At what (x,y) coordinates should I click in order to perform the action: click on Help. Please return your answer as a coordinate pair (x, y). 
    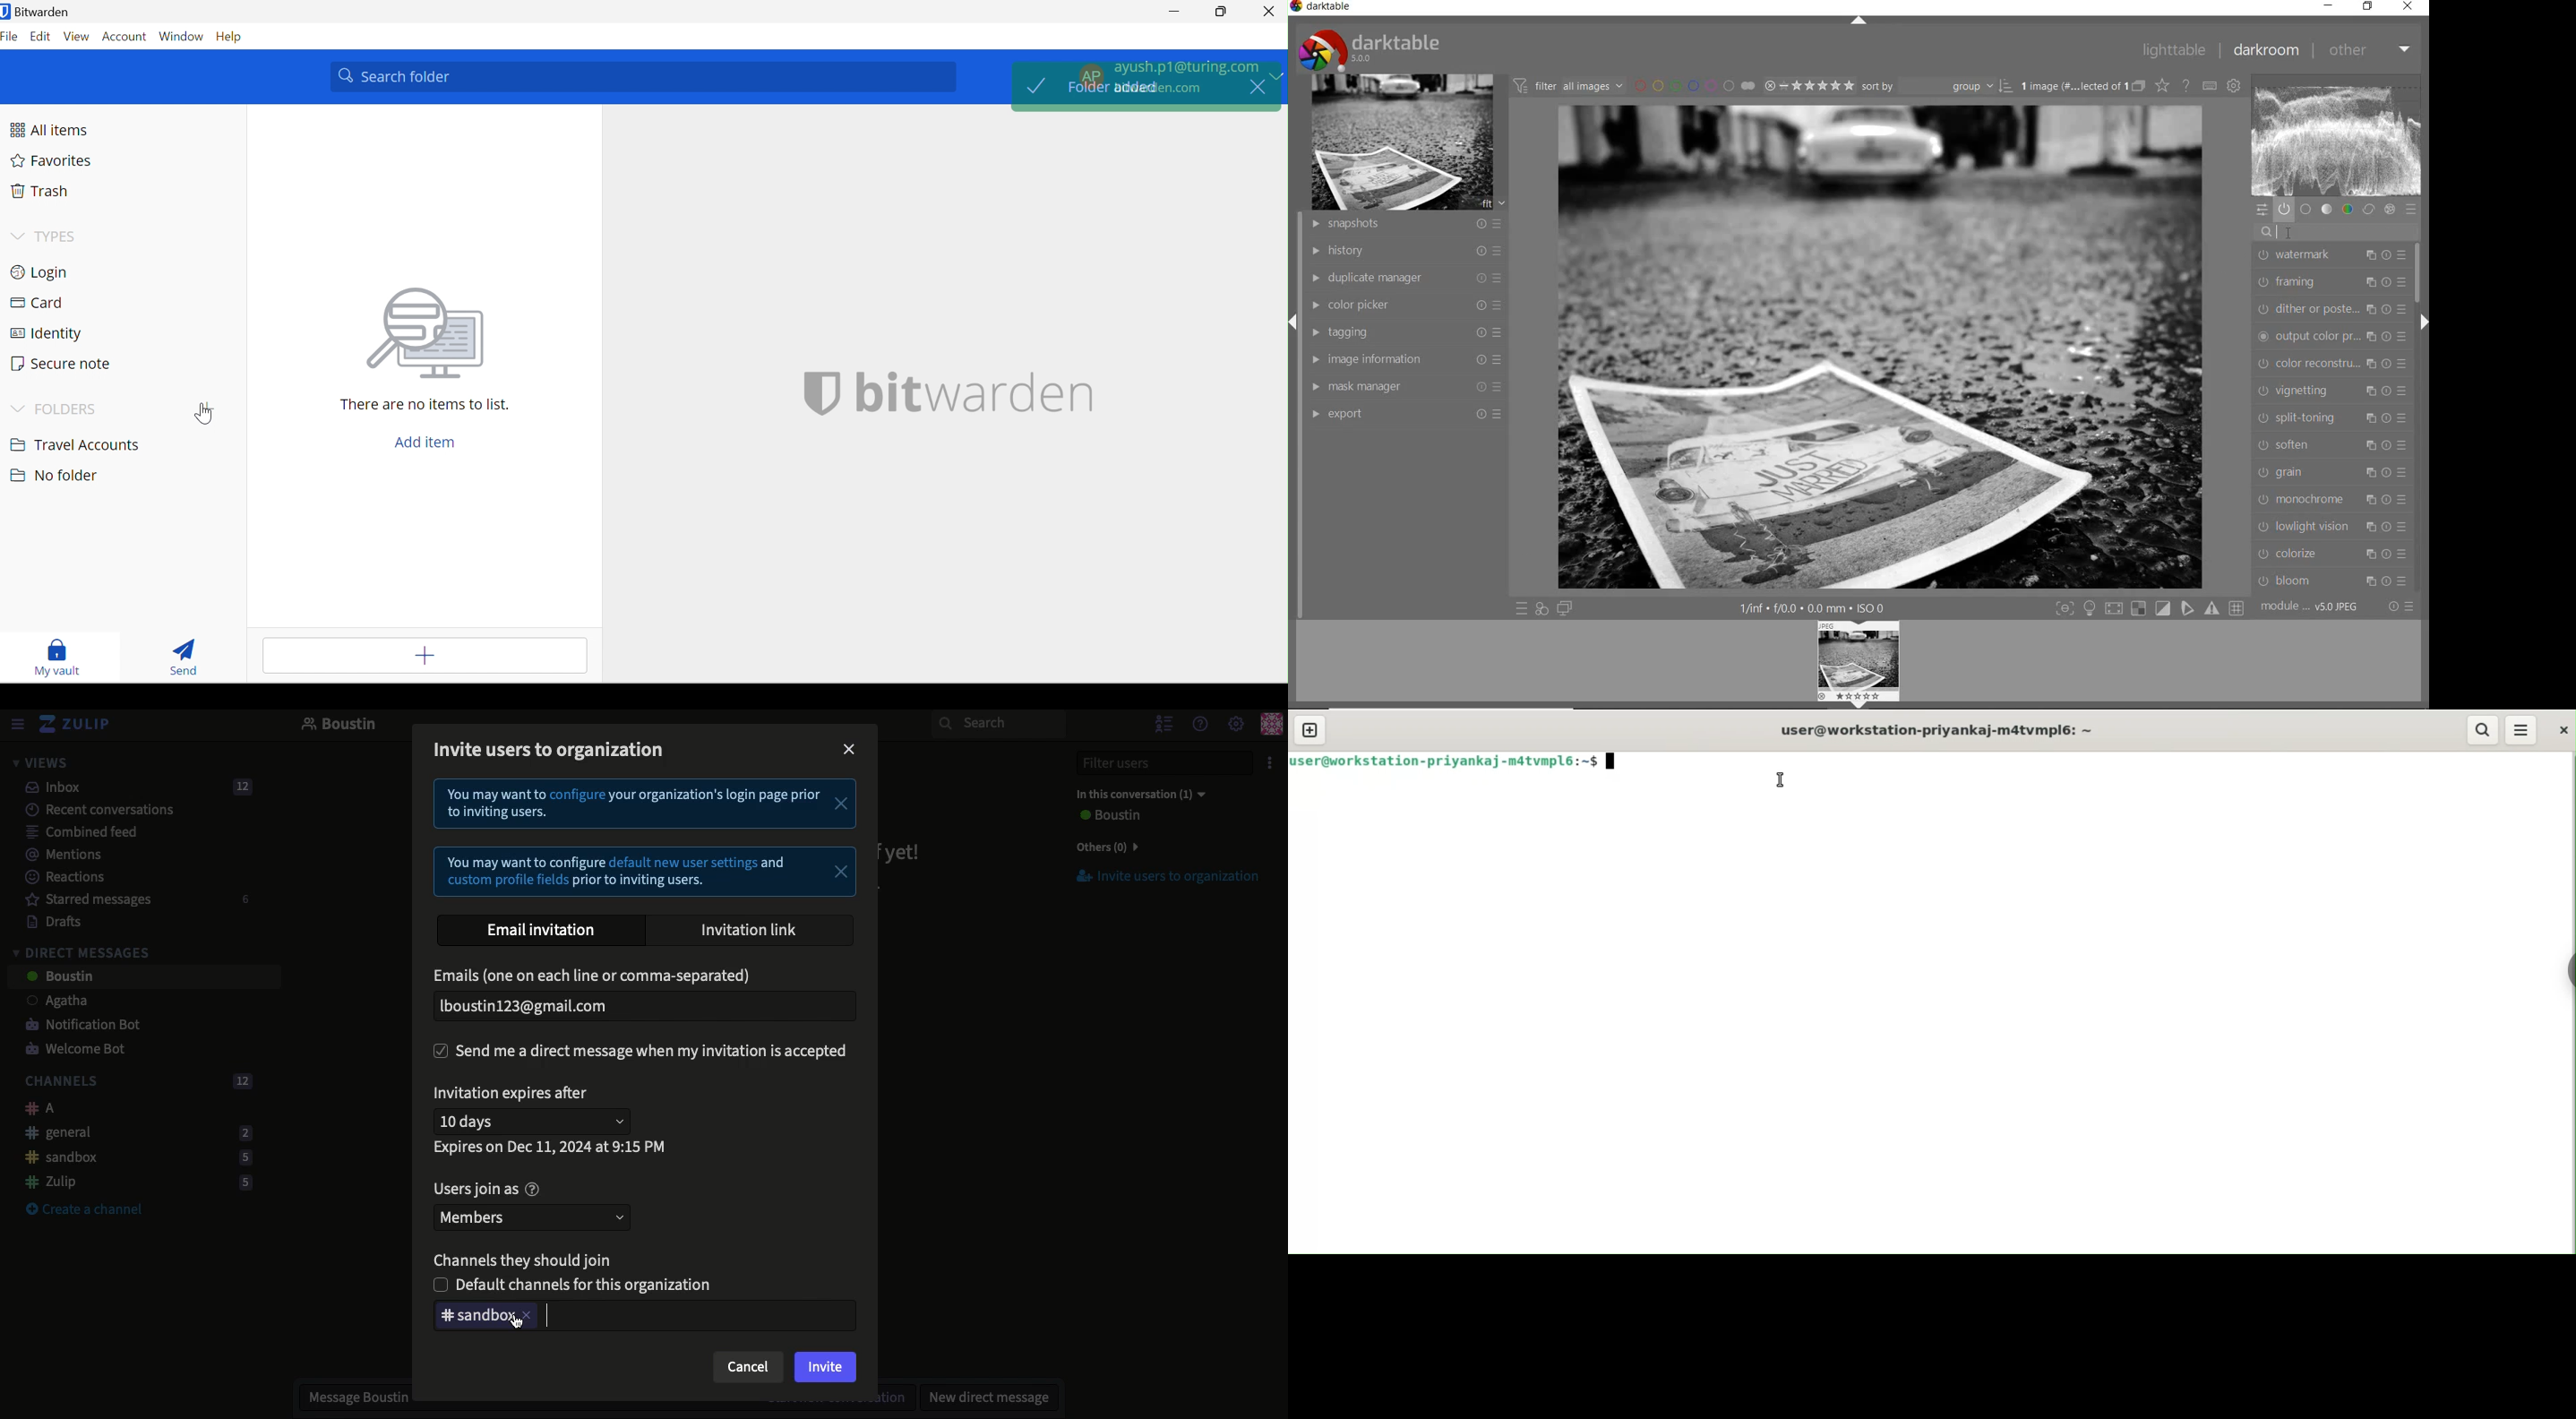
    Looking at the image, I should click on (1198, 723).